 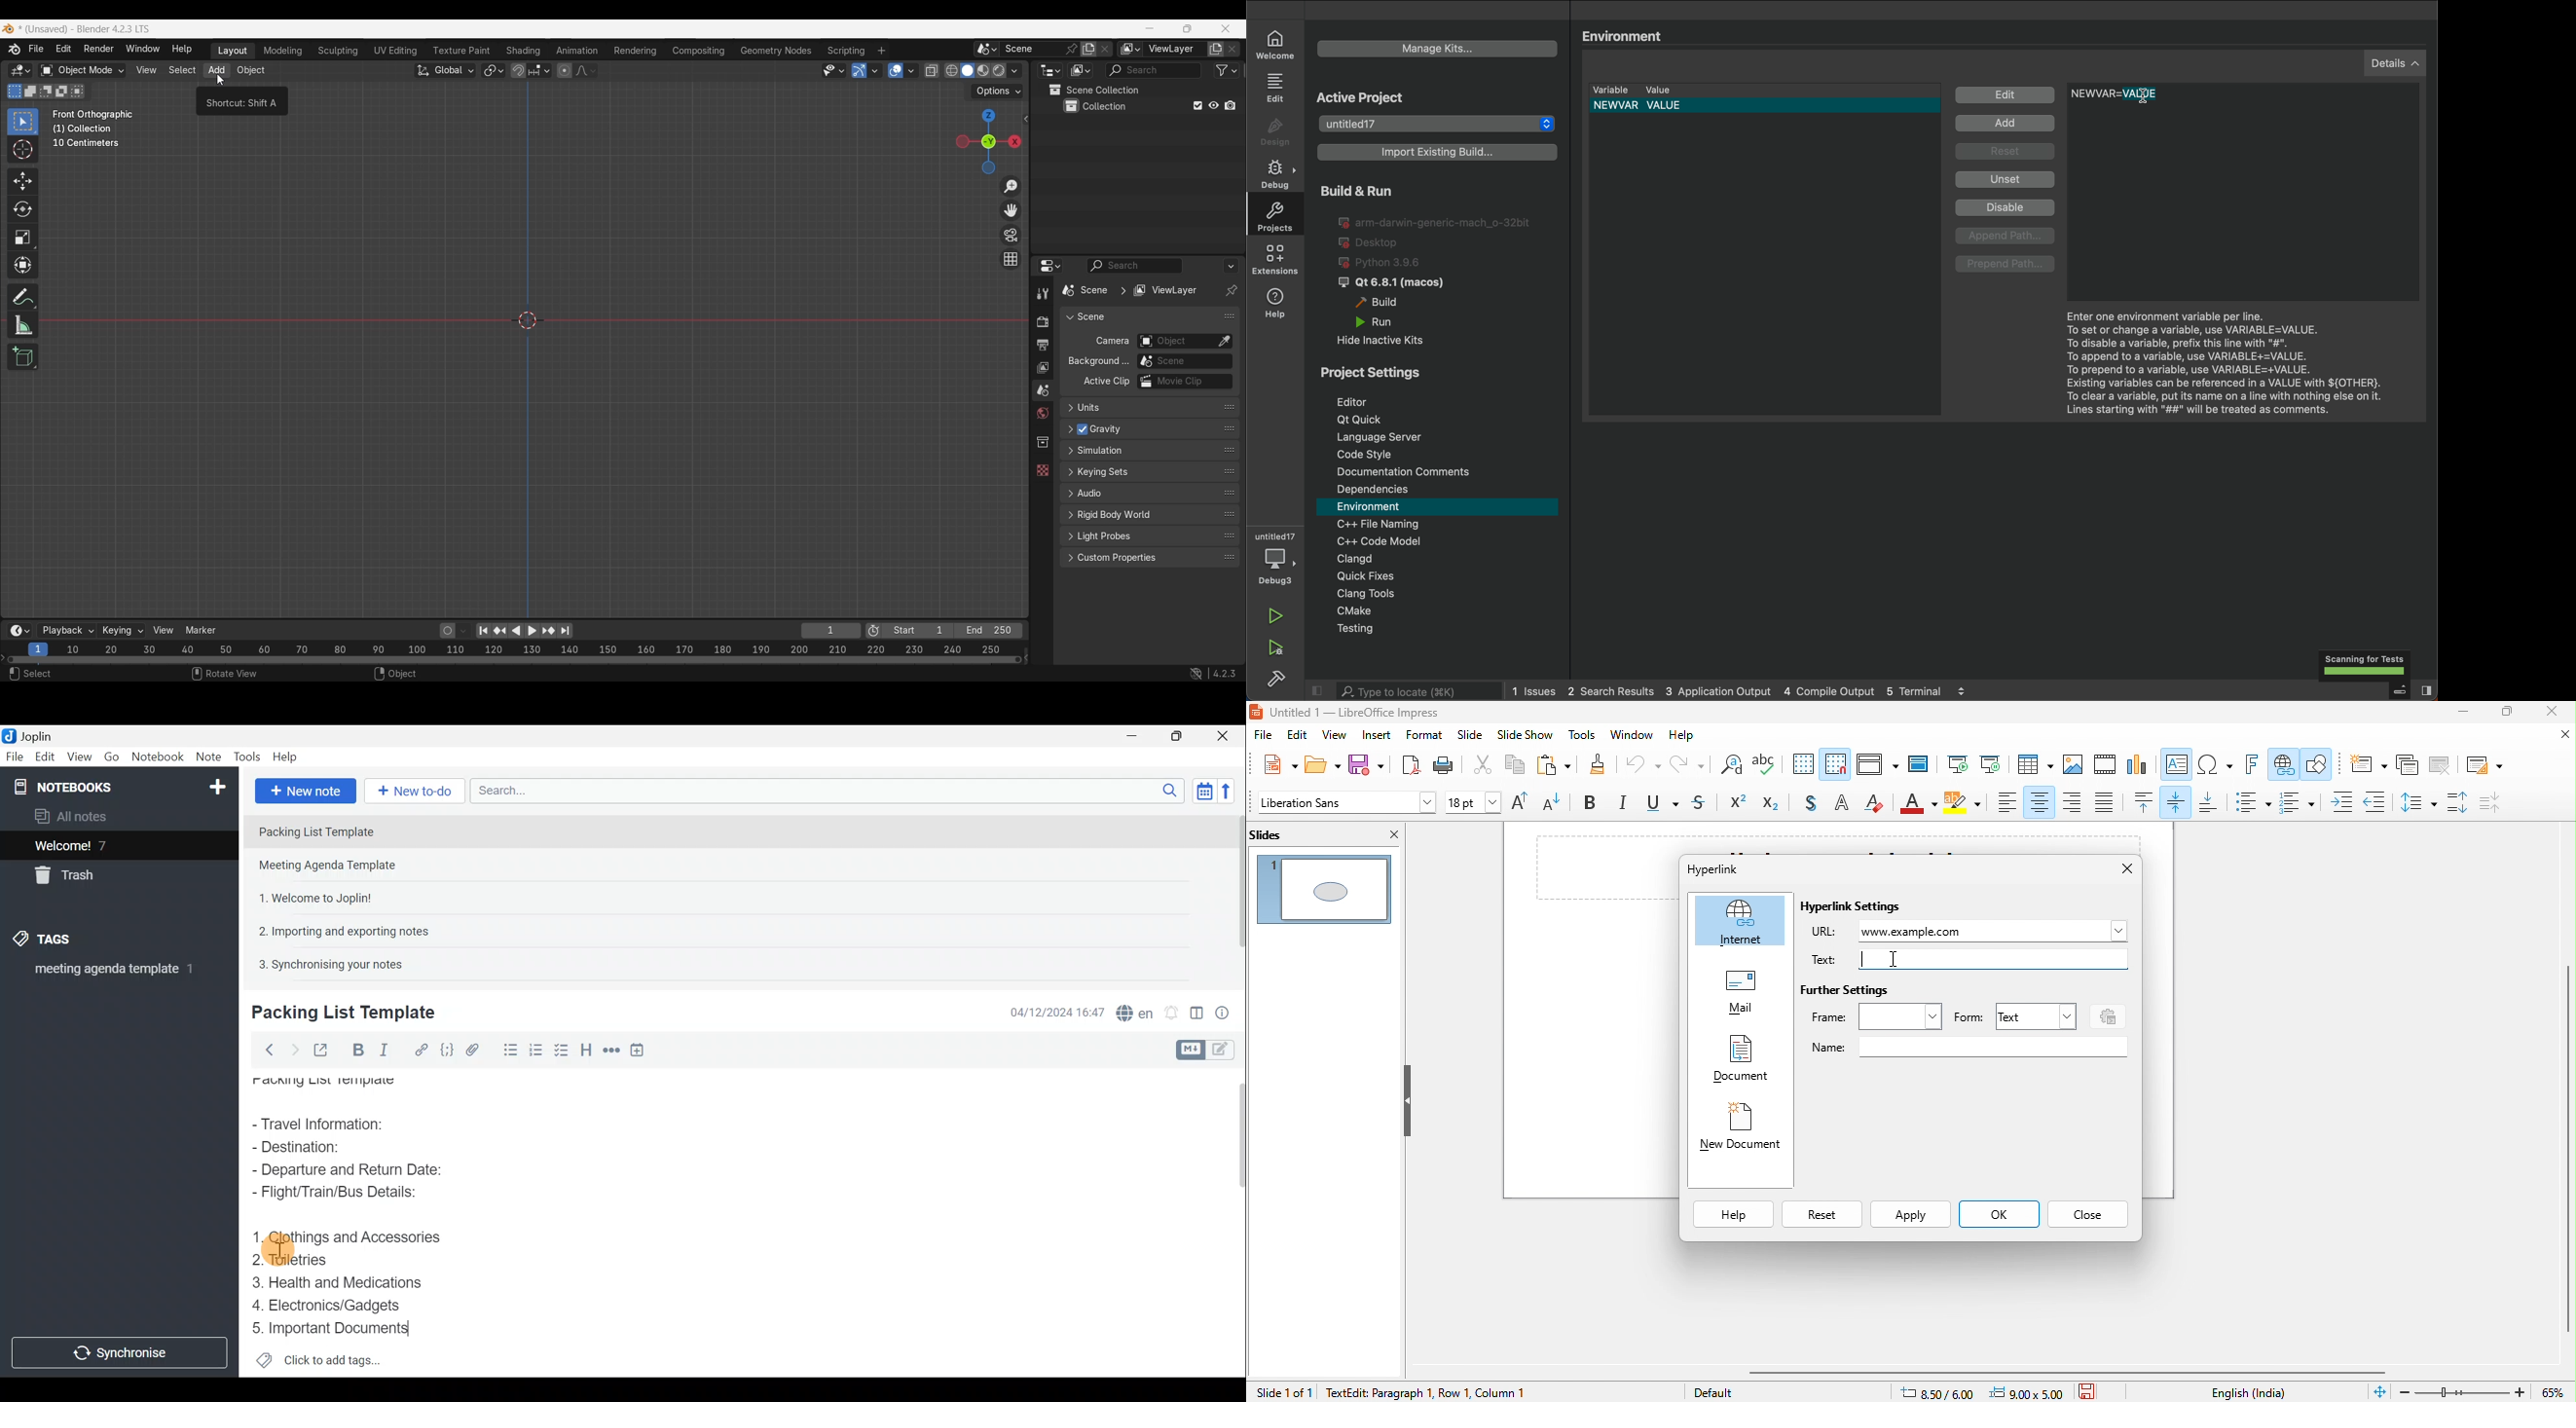 I want to click on issues, so click(x=1535, y=691).